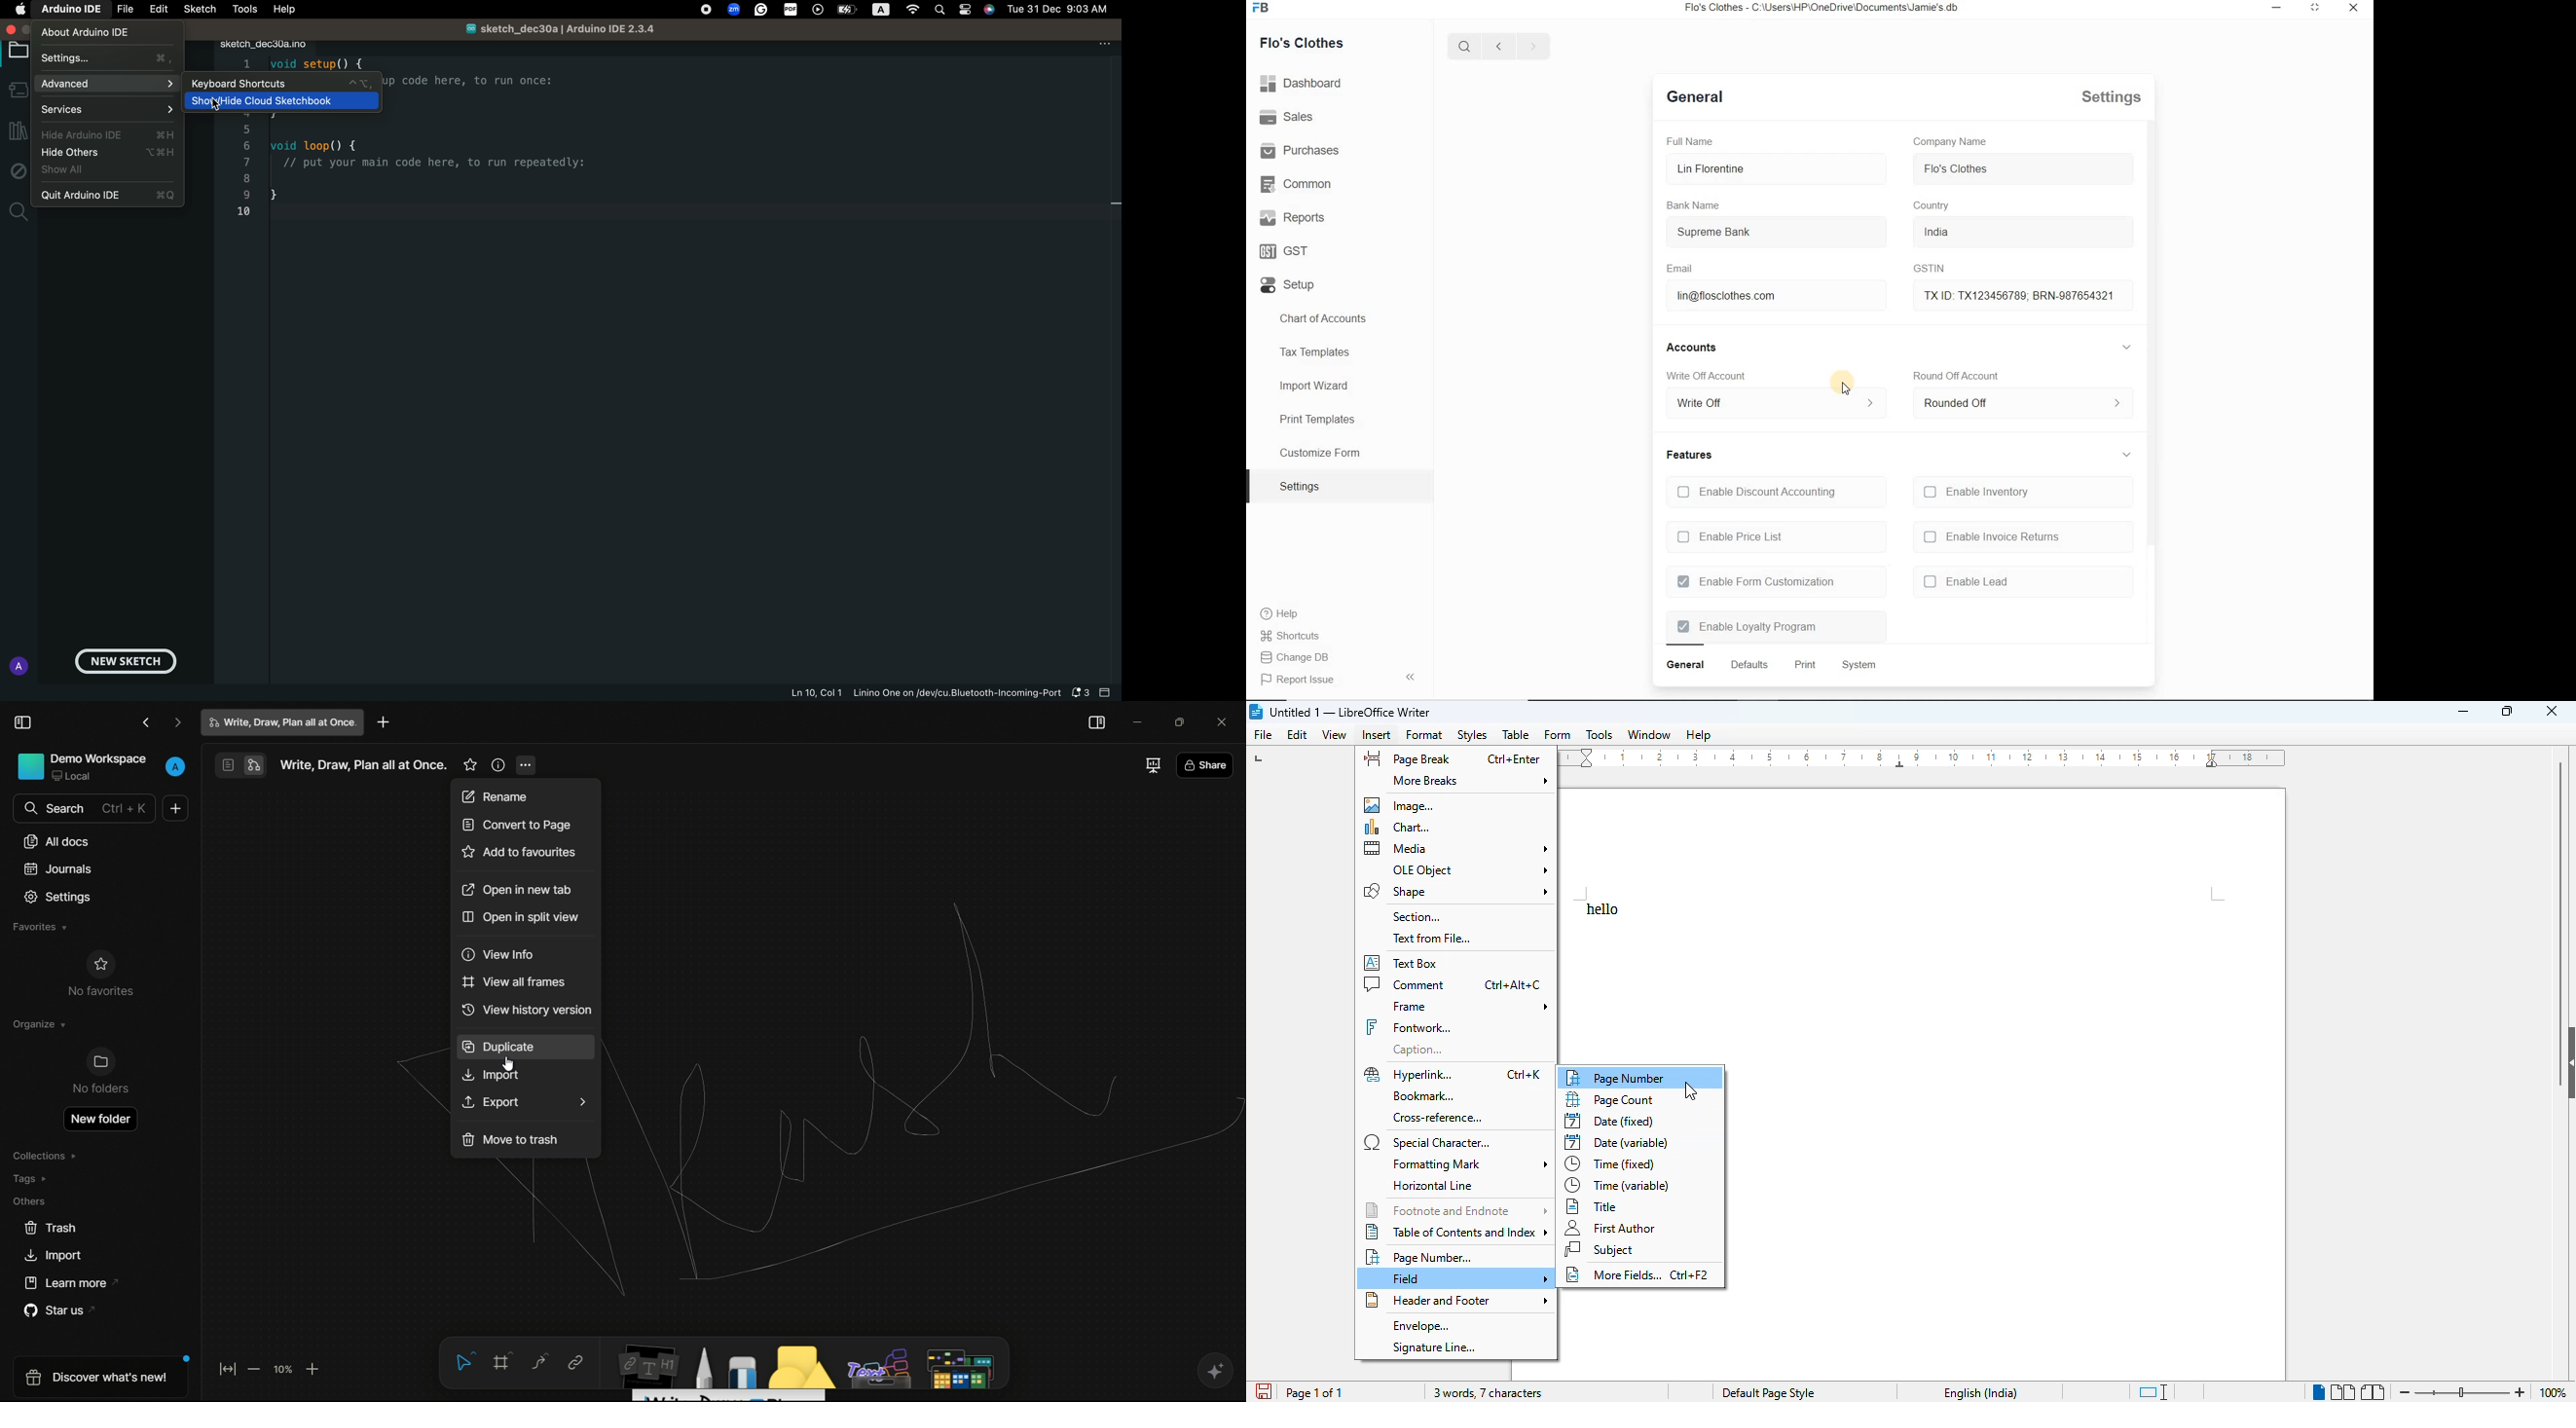 The image size is (2576, 1428). What do you see at coordinates (1377, 735) in the screenshot?
I see `insert` at bounding box center [1377, 735].